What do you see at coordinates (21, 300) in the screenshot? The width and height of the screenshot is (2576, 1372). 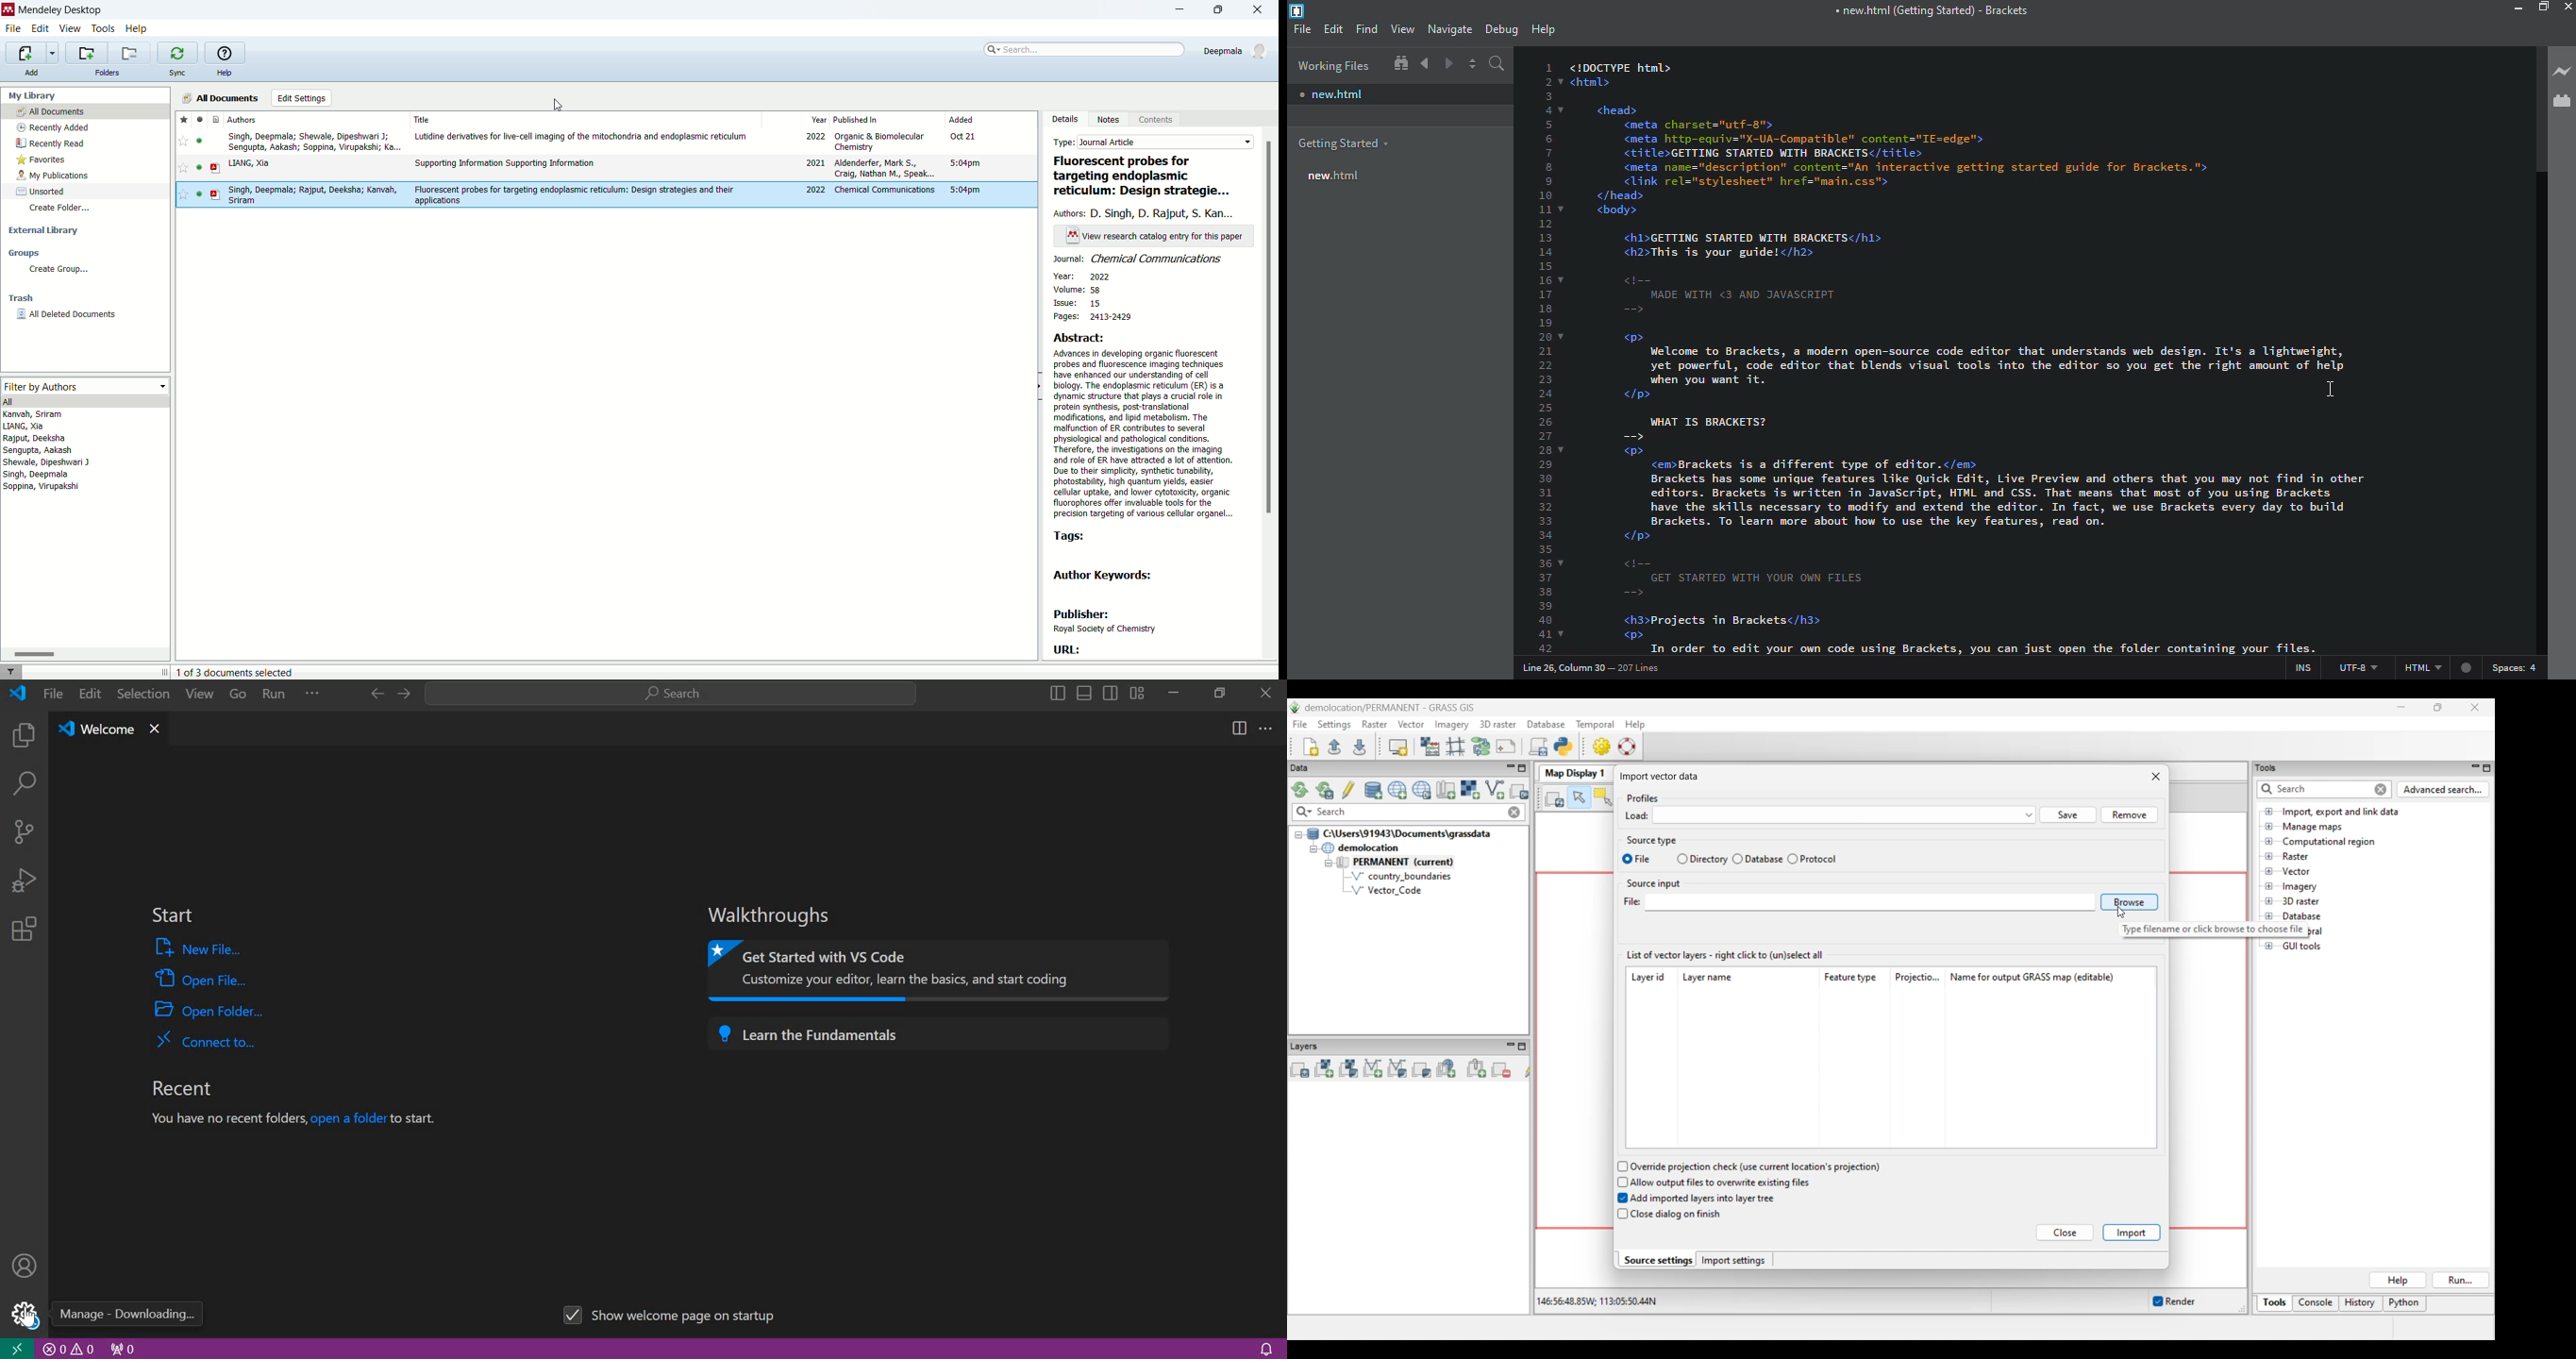 I see `trash` at bounding box center [21, 300].